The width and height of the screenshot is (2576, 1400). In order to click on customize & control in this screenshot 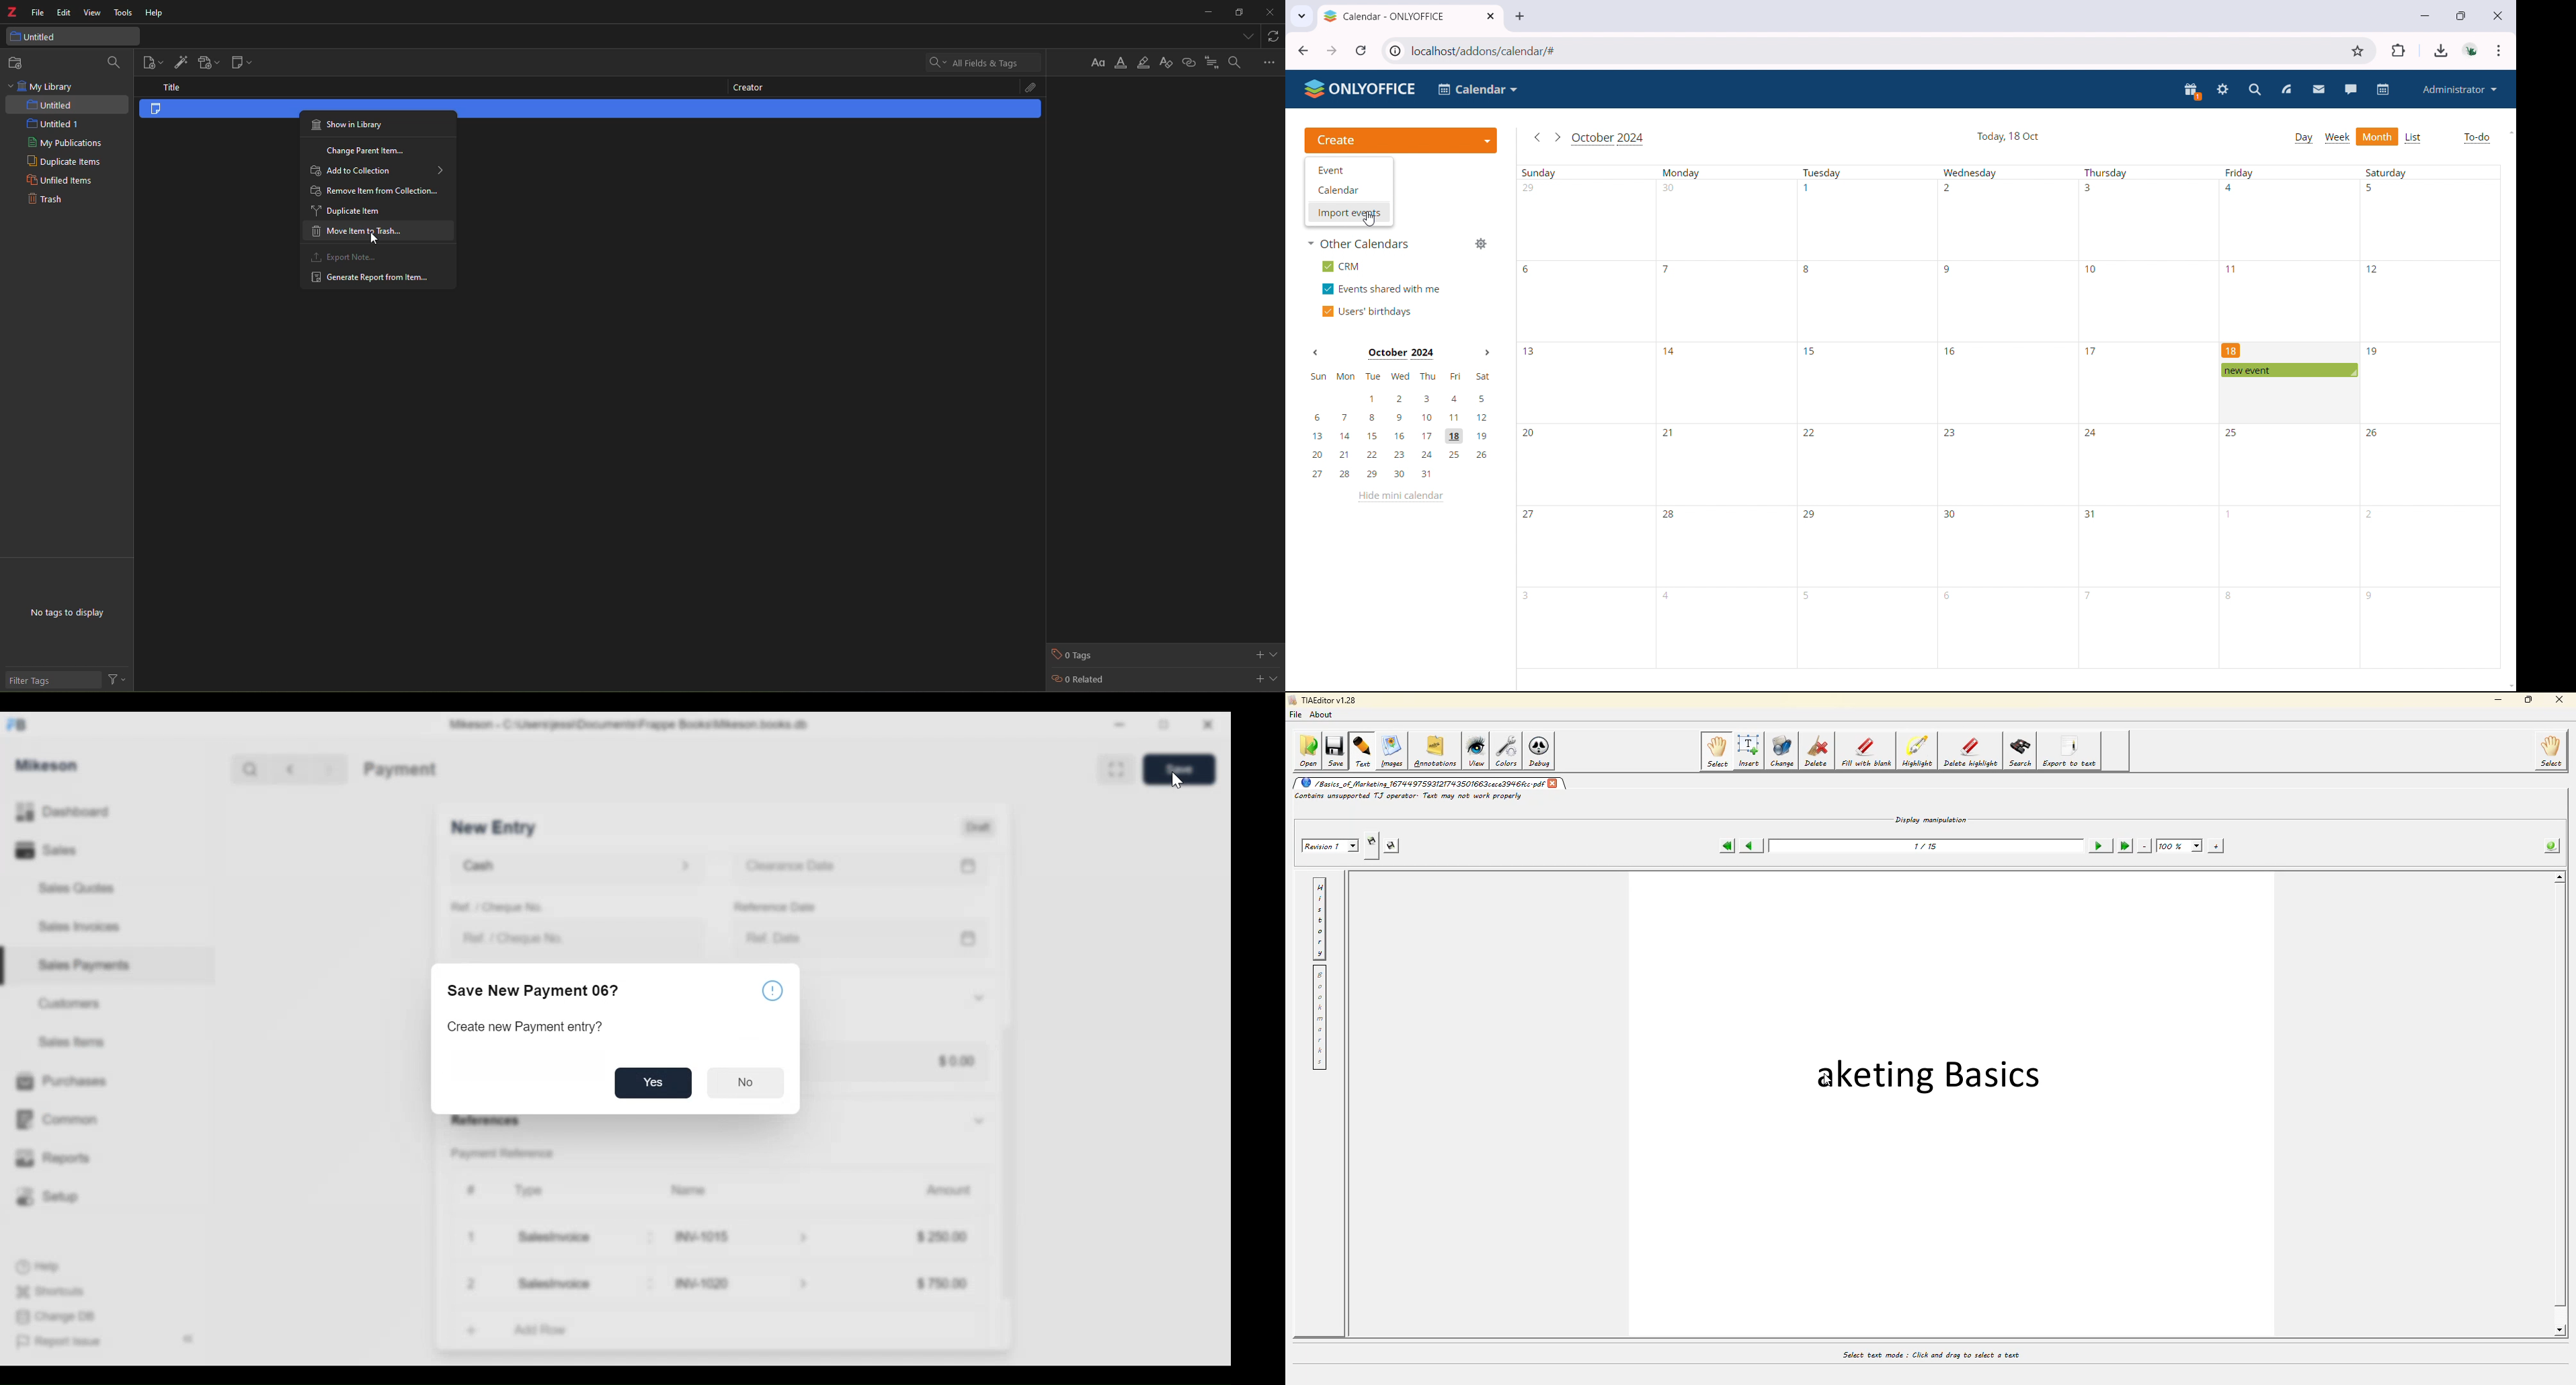, I will do `click(2499, 51)`.